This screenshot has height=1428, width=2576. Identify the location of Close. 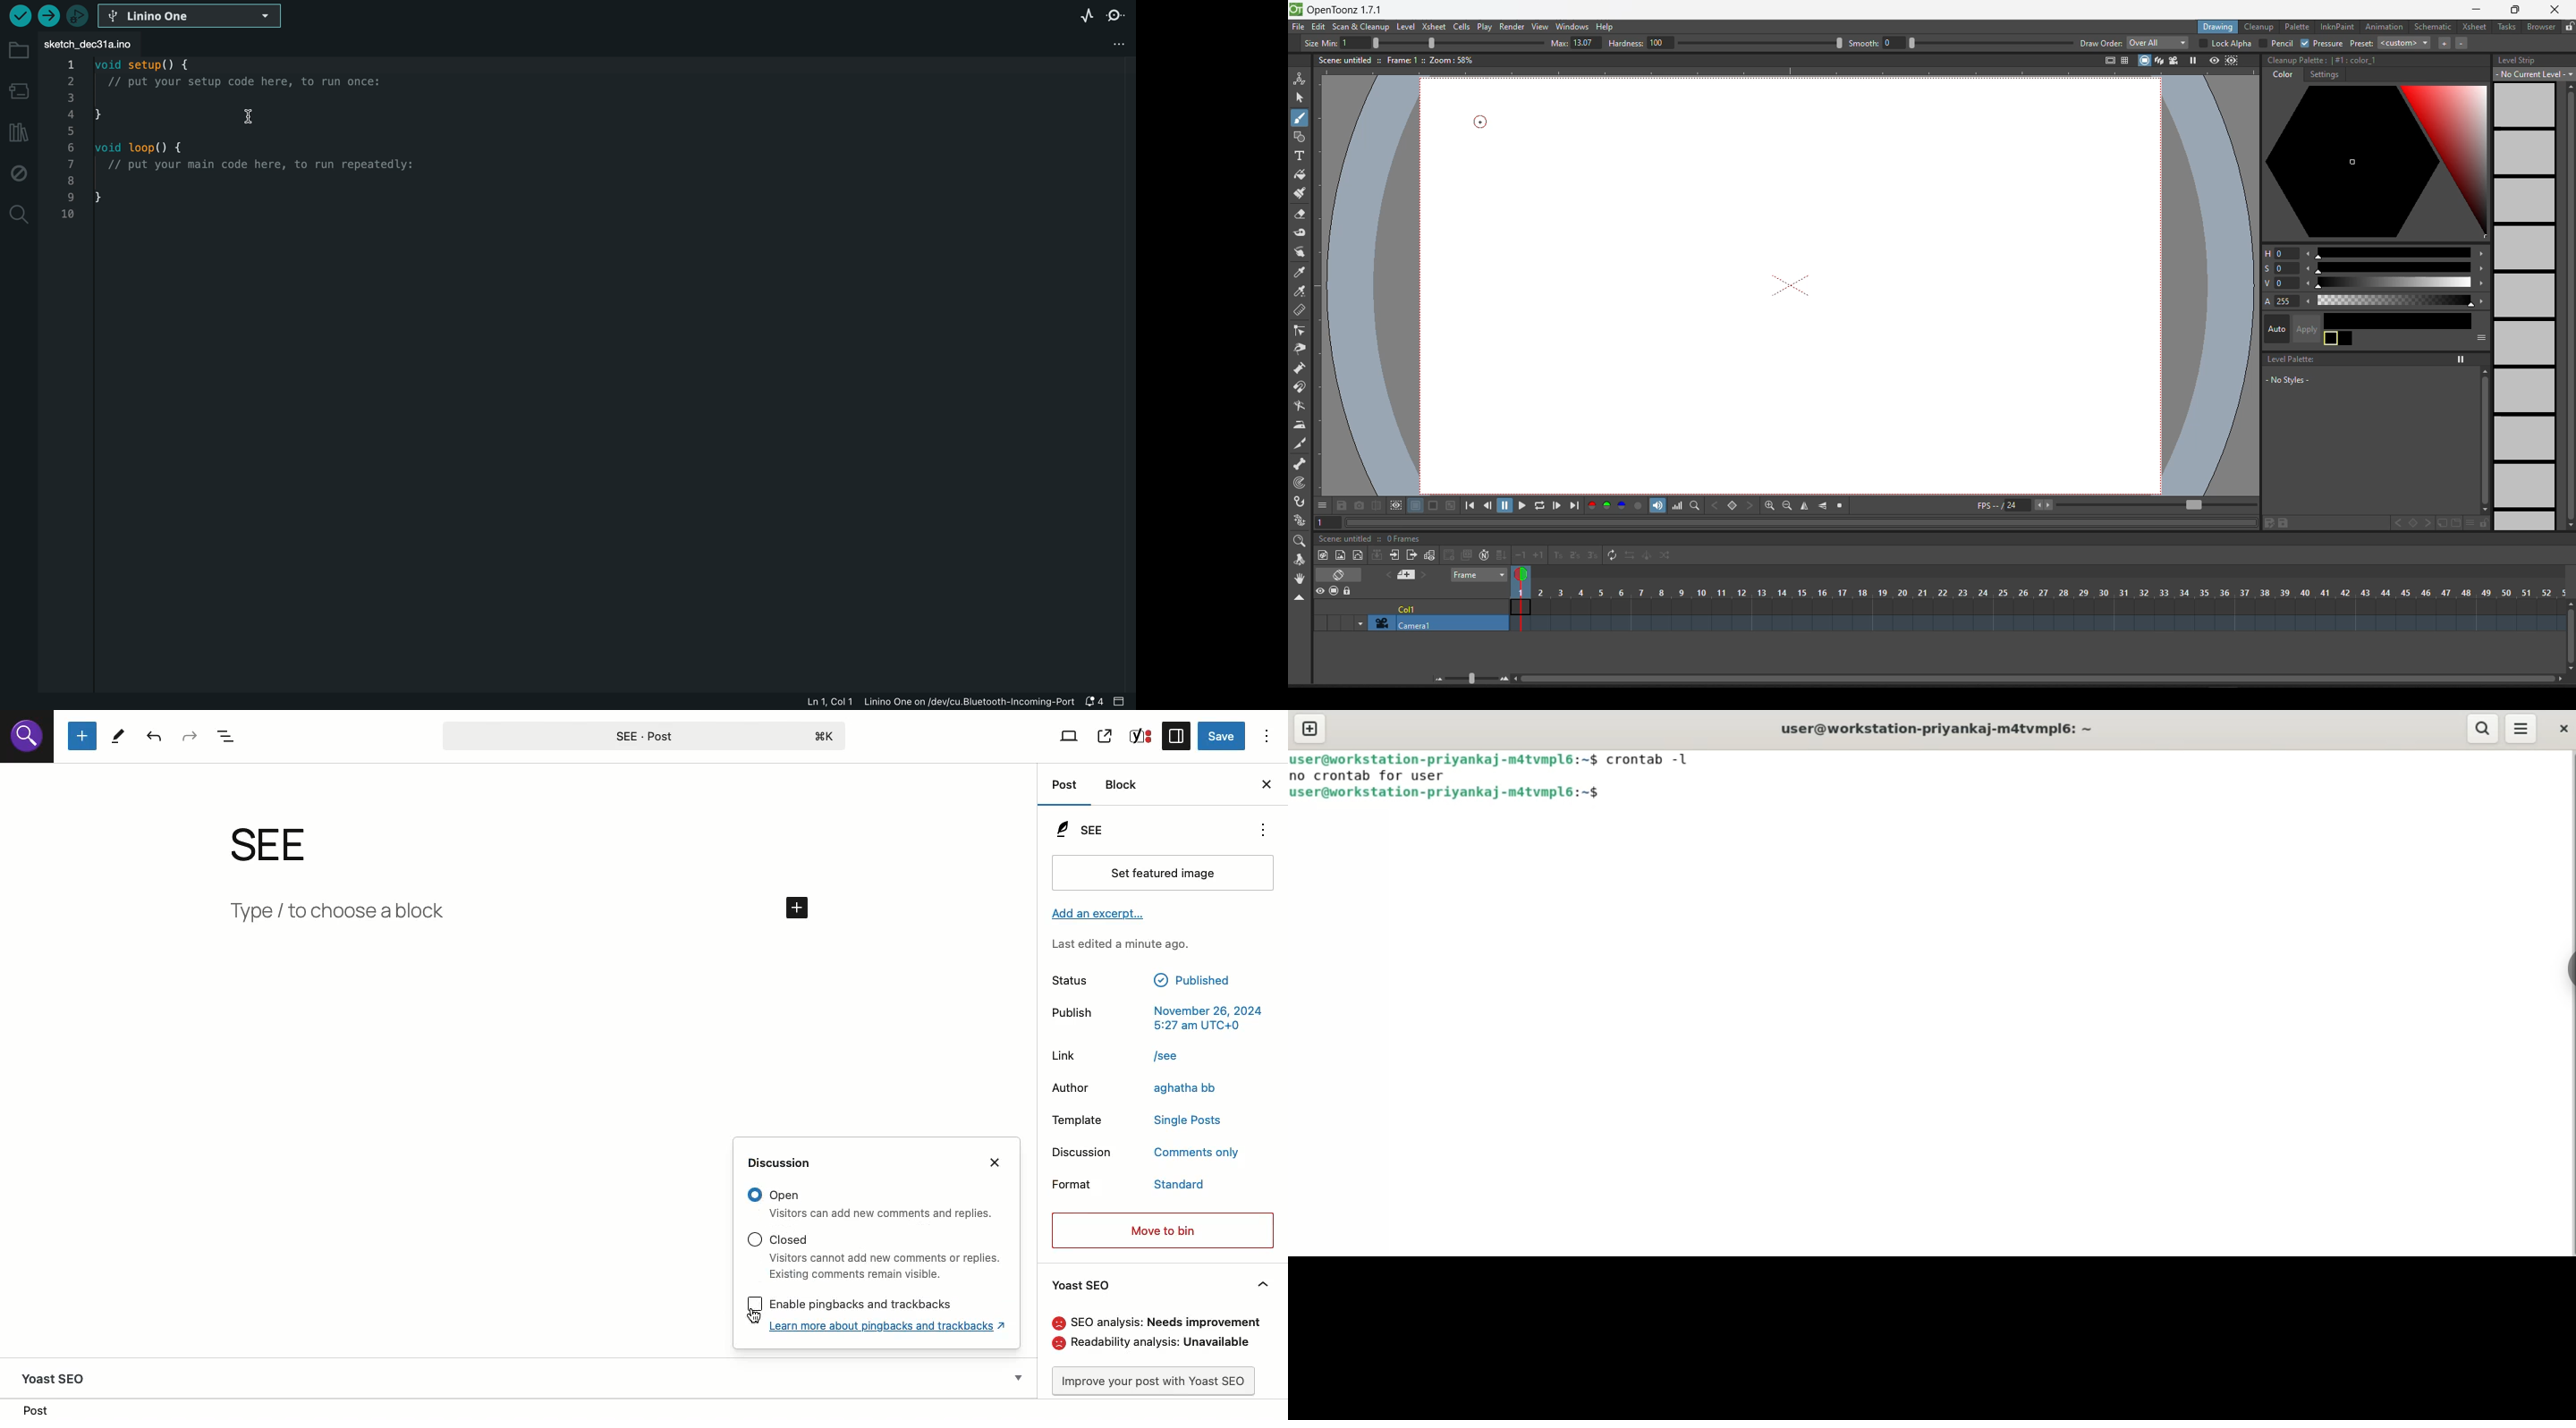
(1001, 1164).